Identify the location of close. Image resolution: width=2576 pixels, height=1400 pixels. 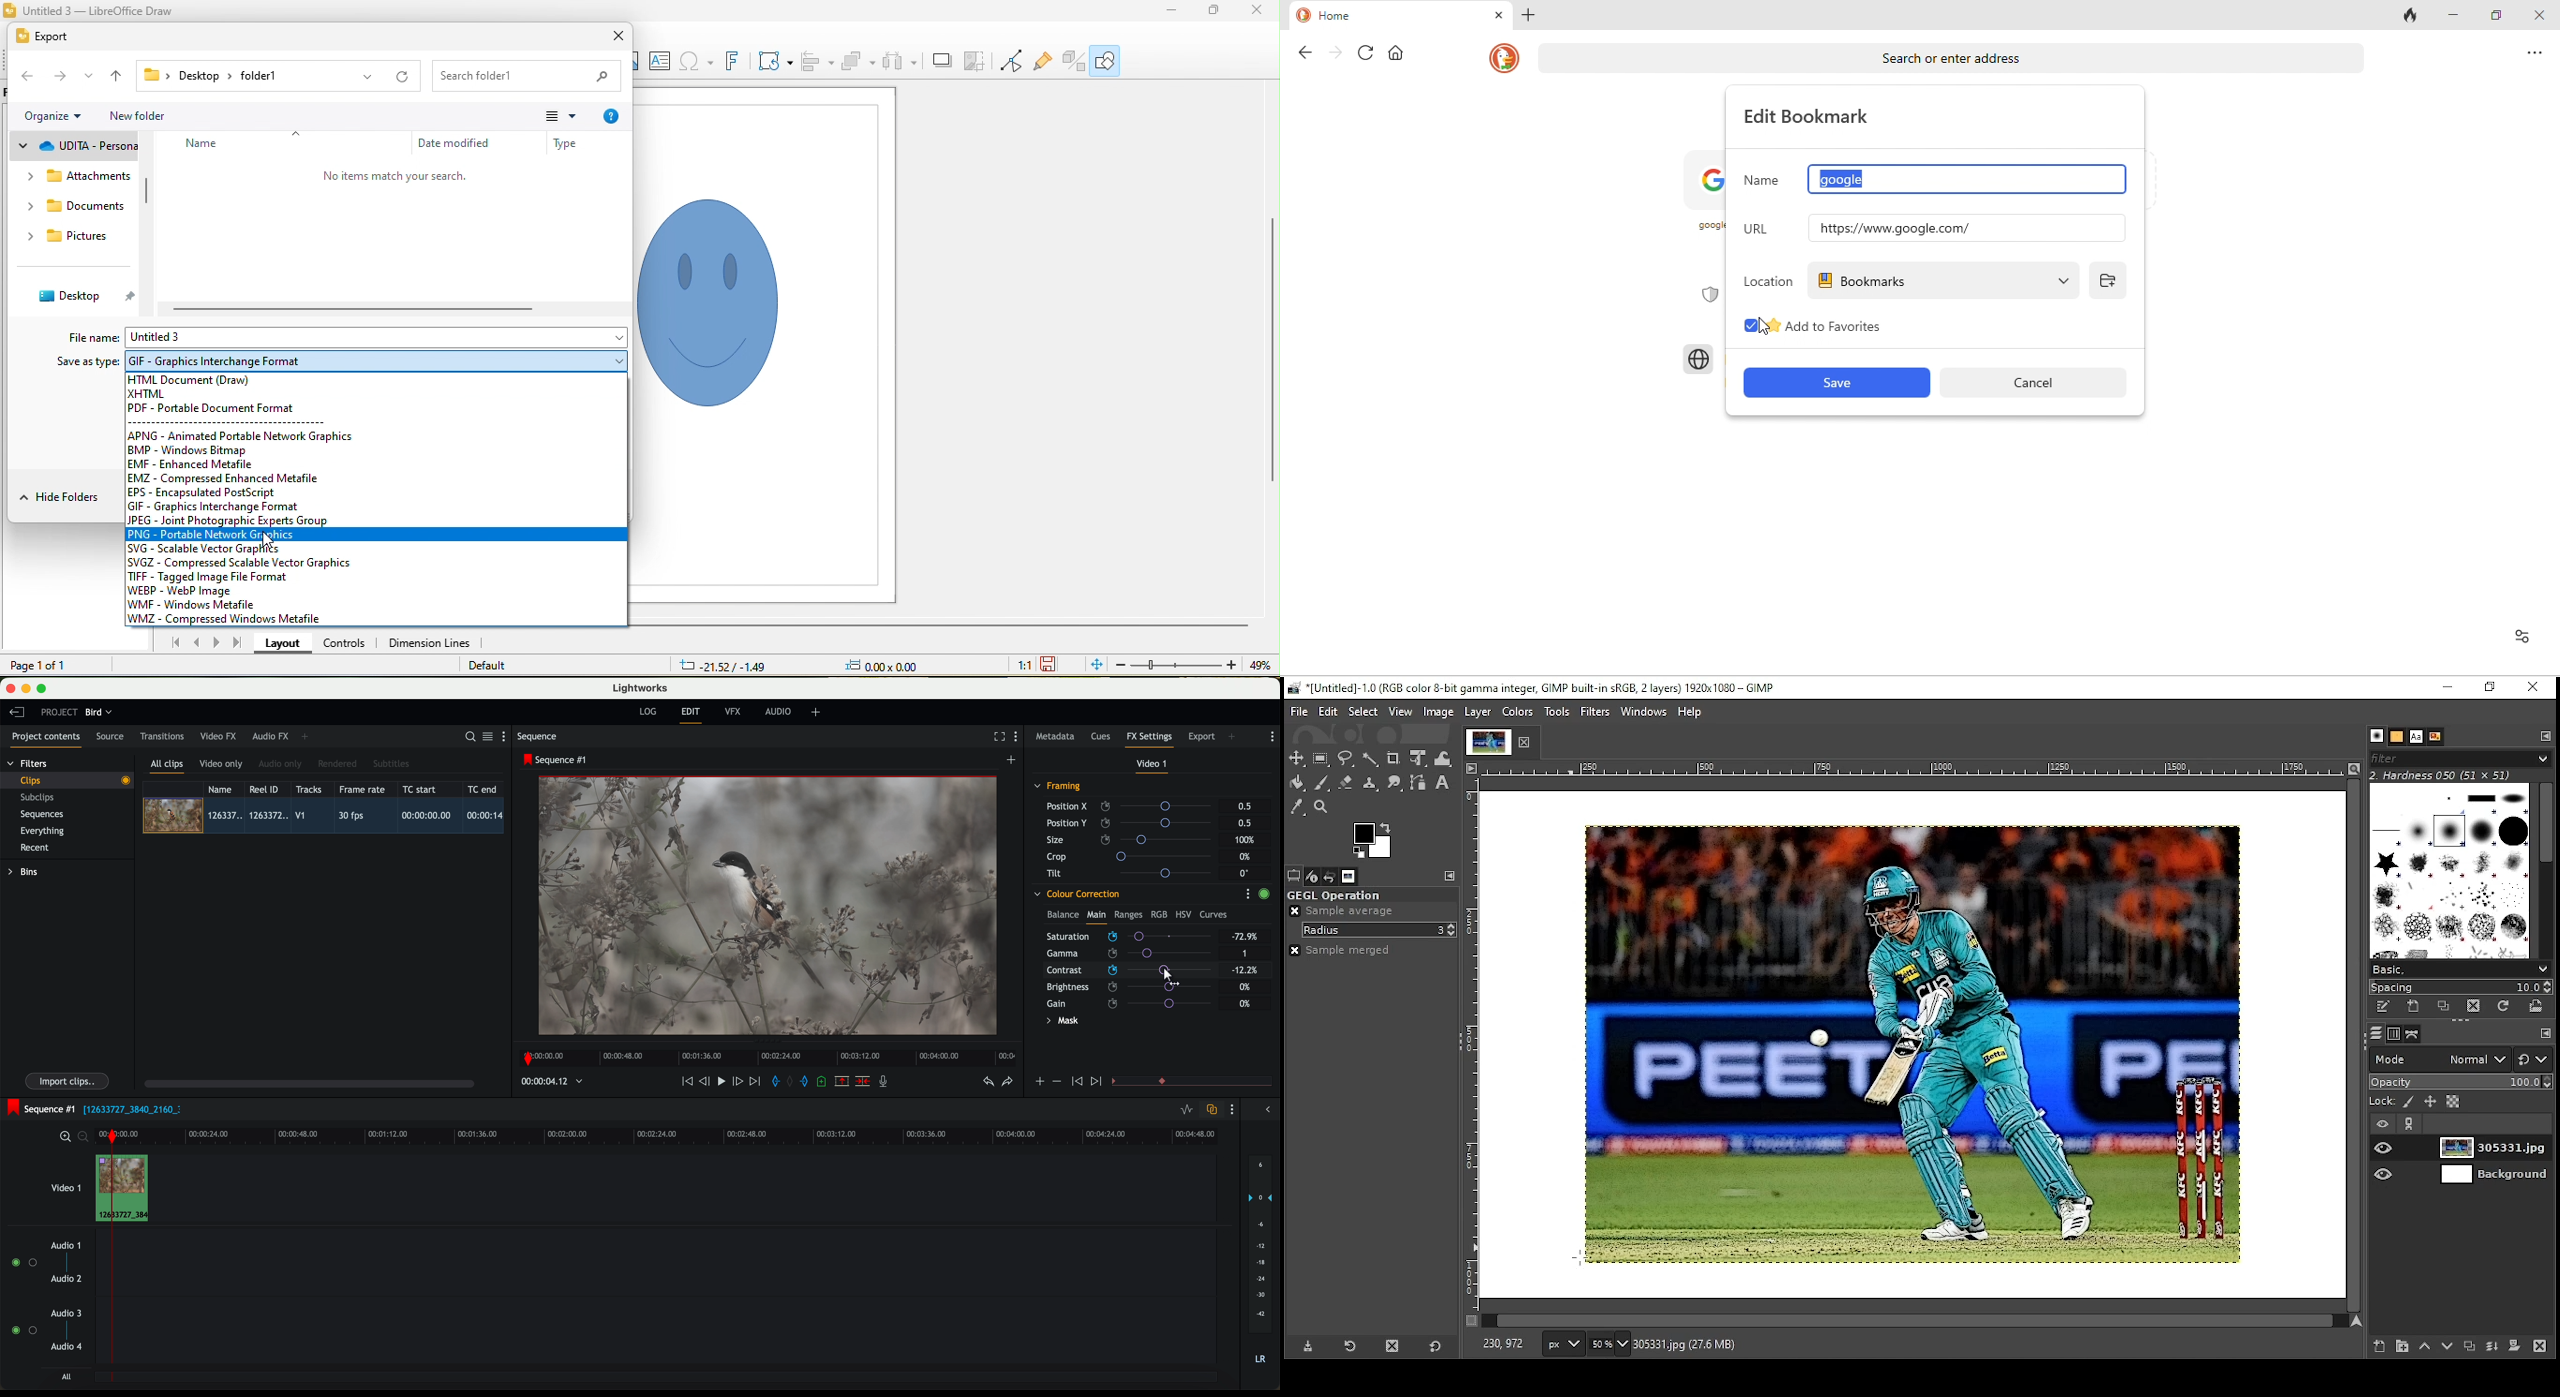
(618, 37).